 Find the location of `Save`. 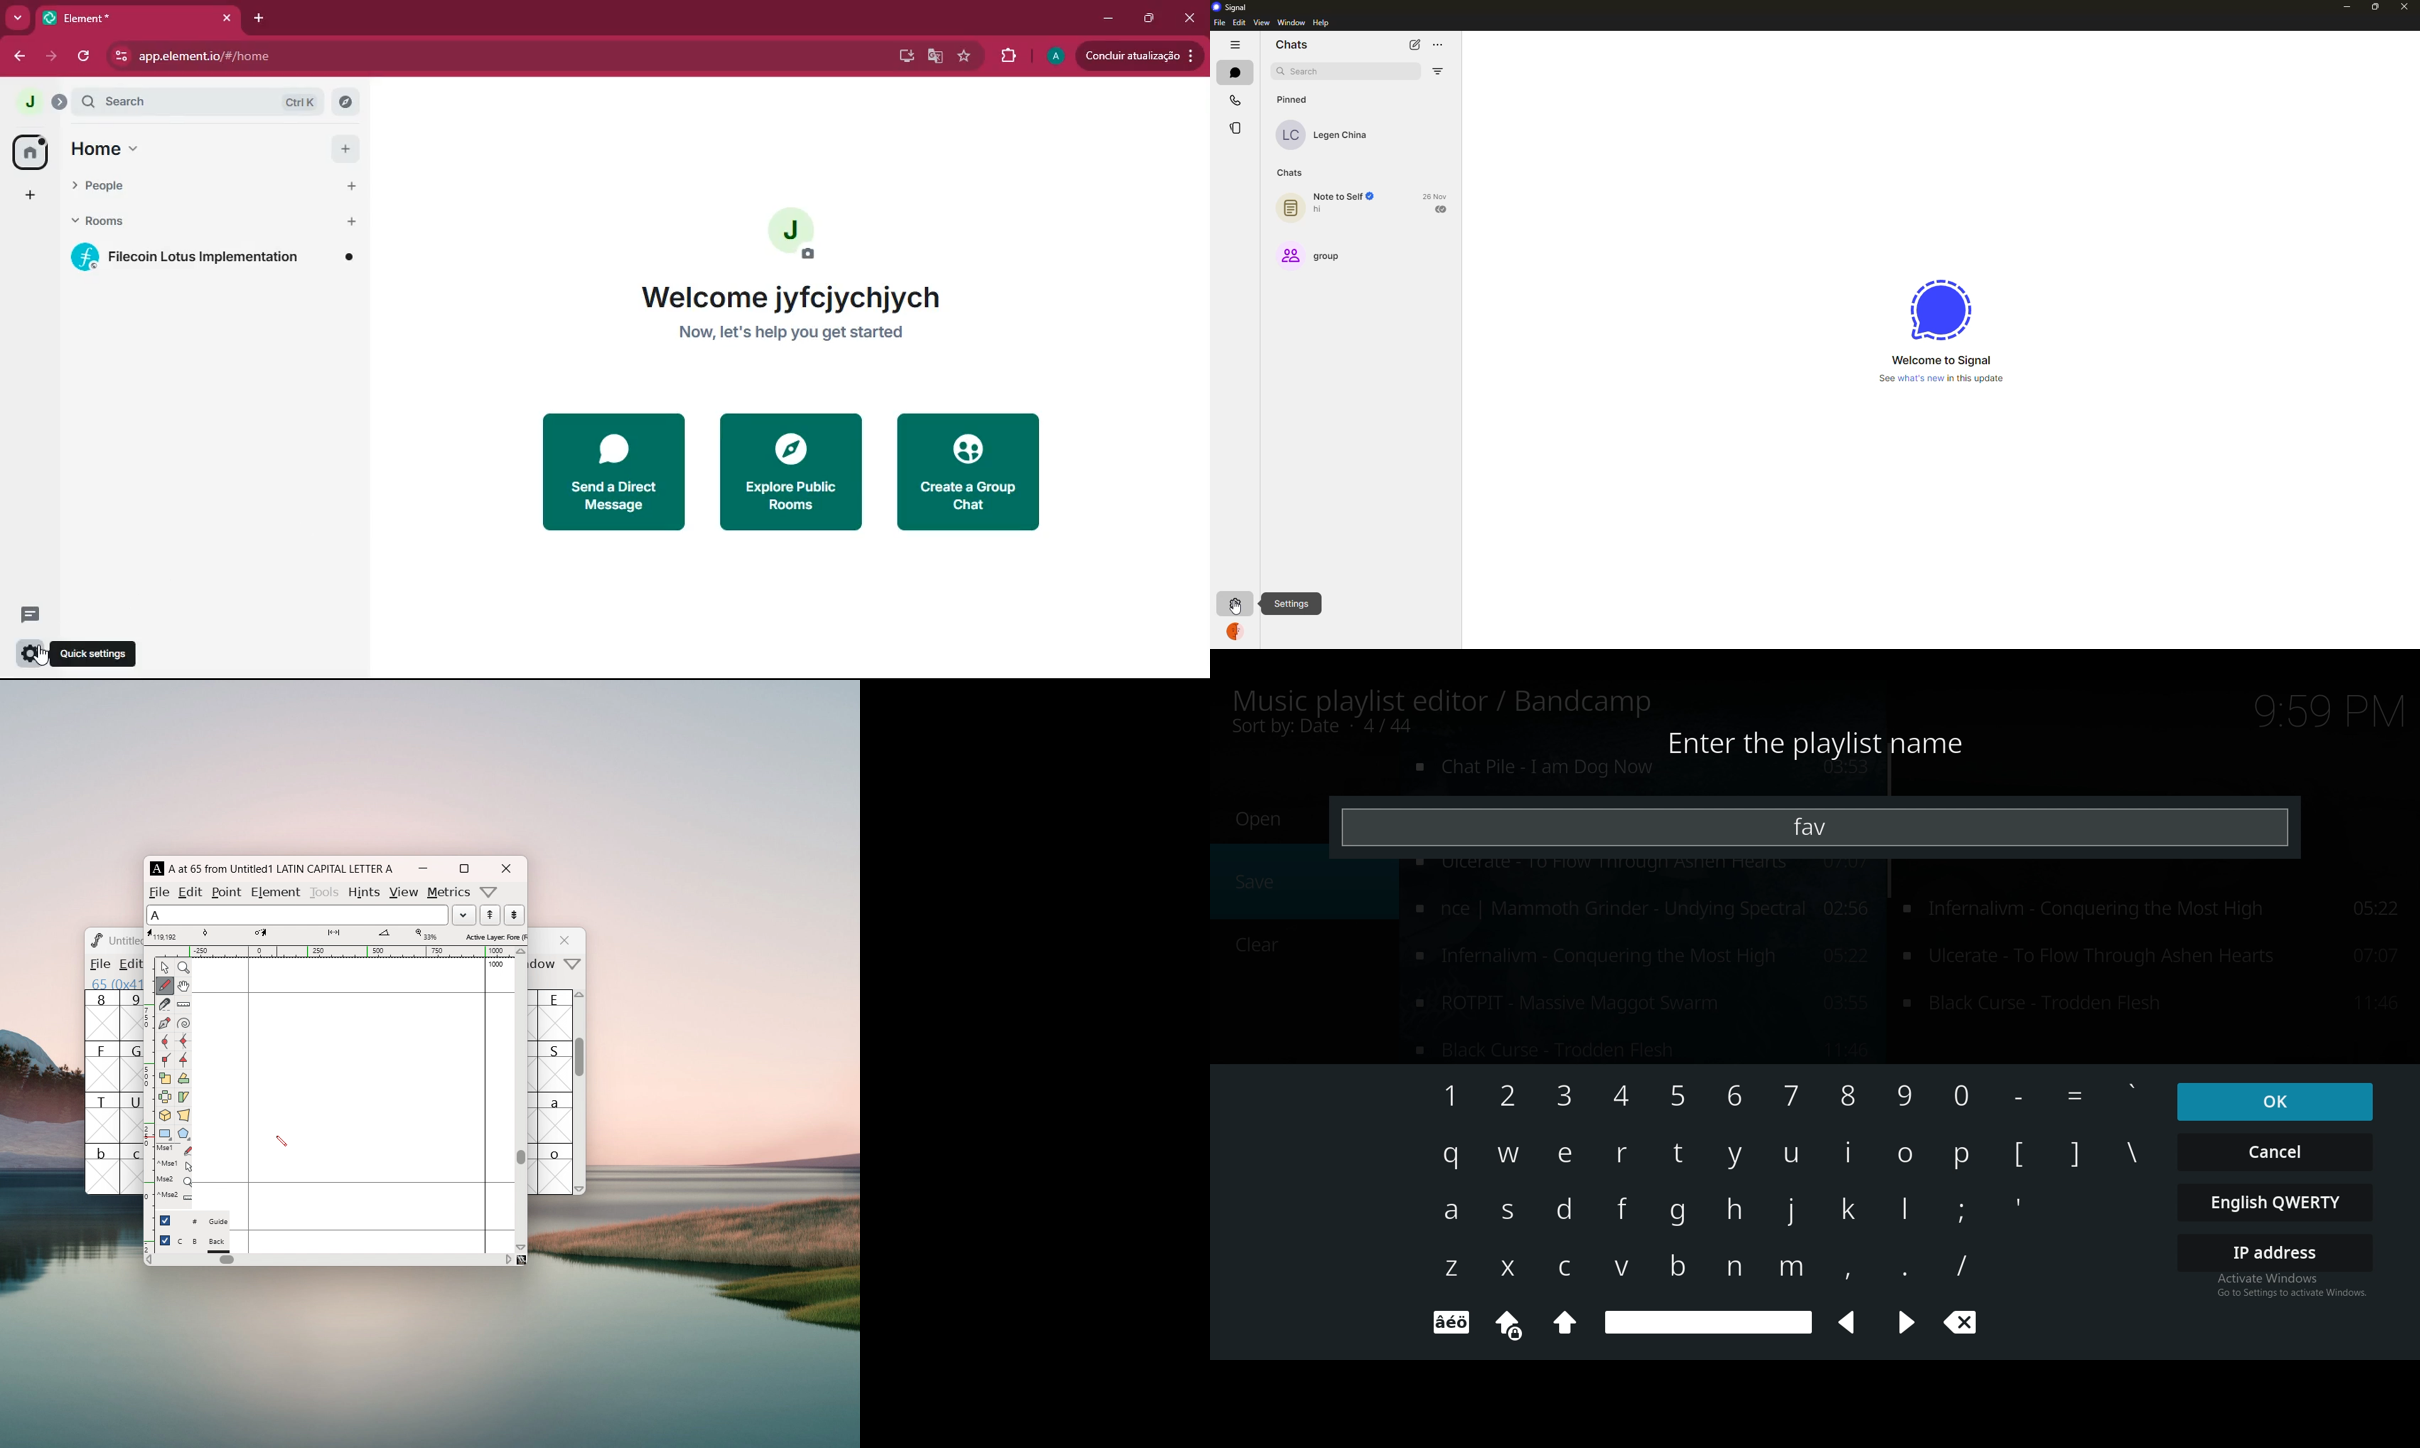

Save is located at coordinates (1257, 882).